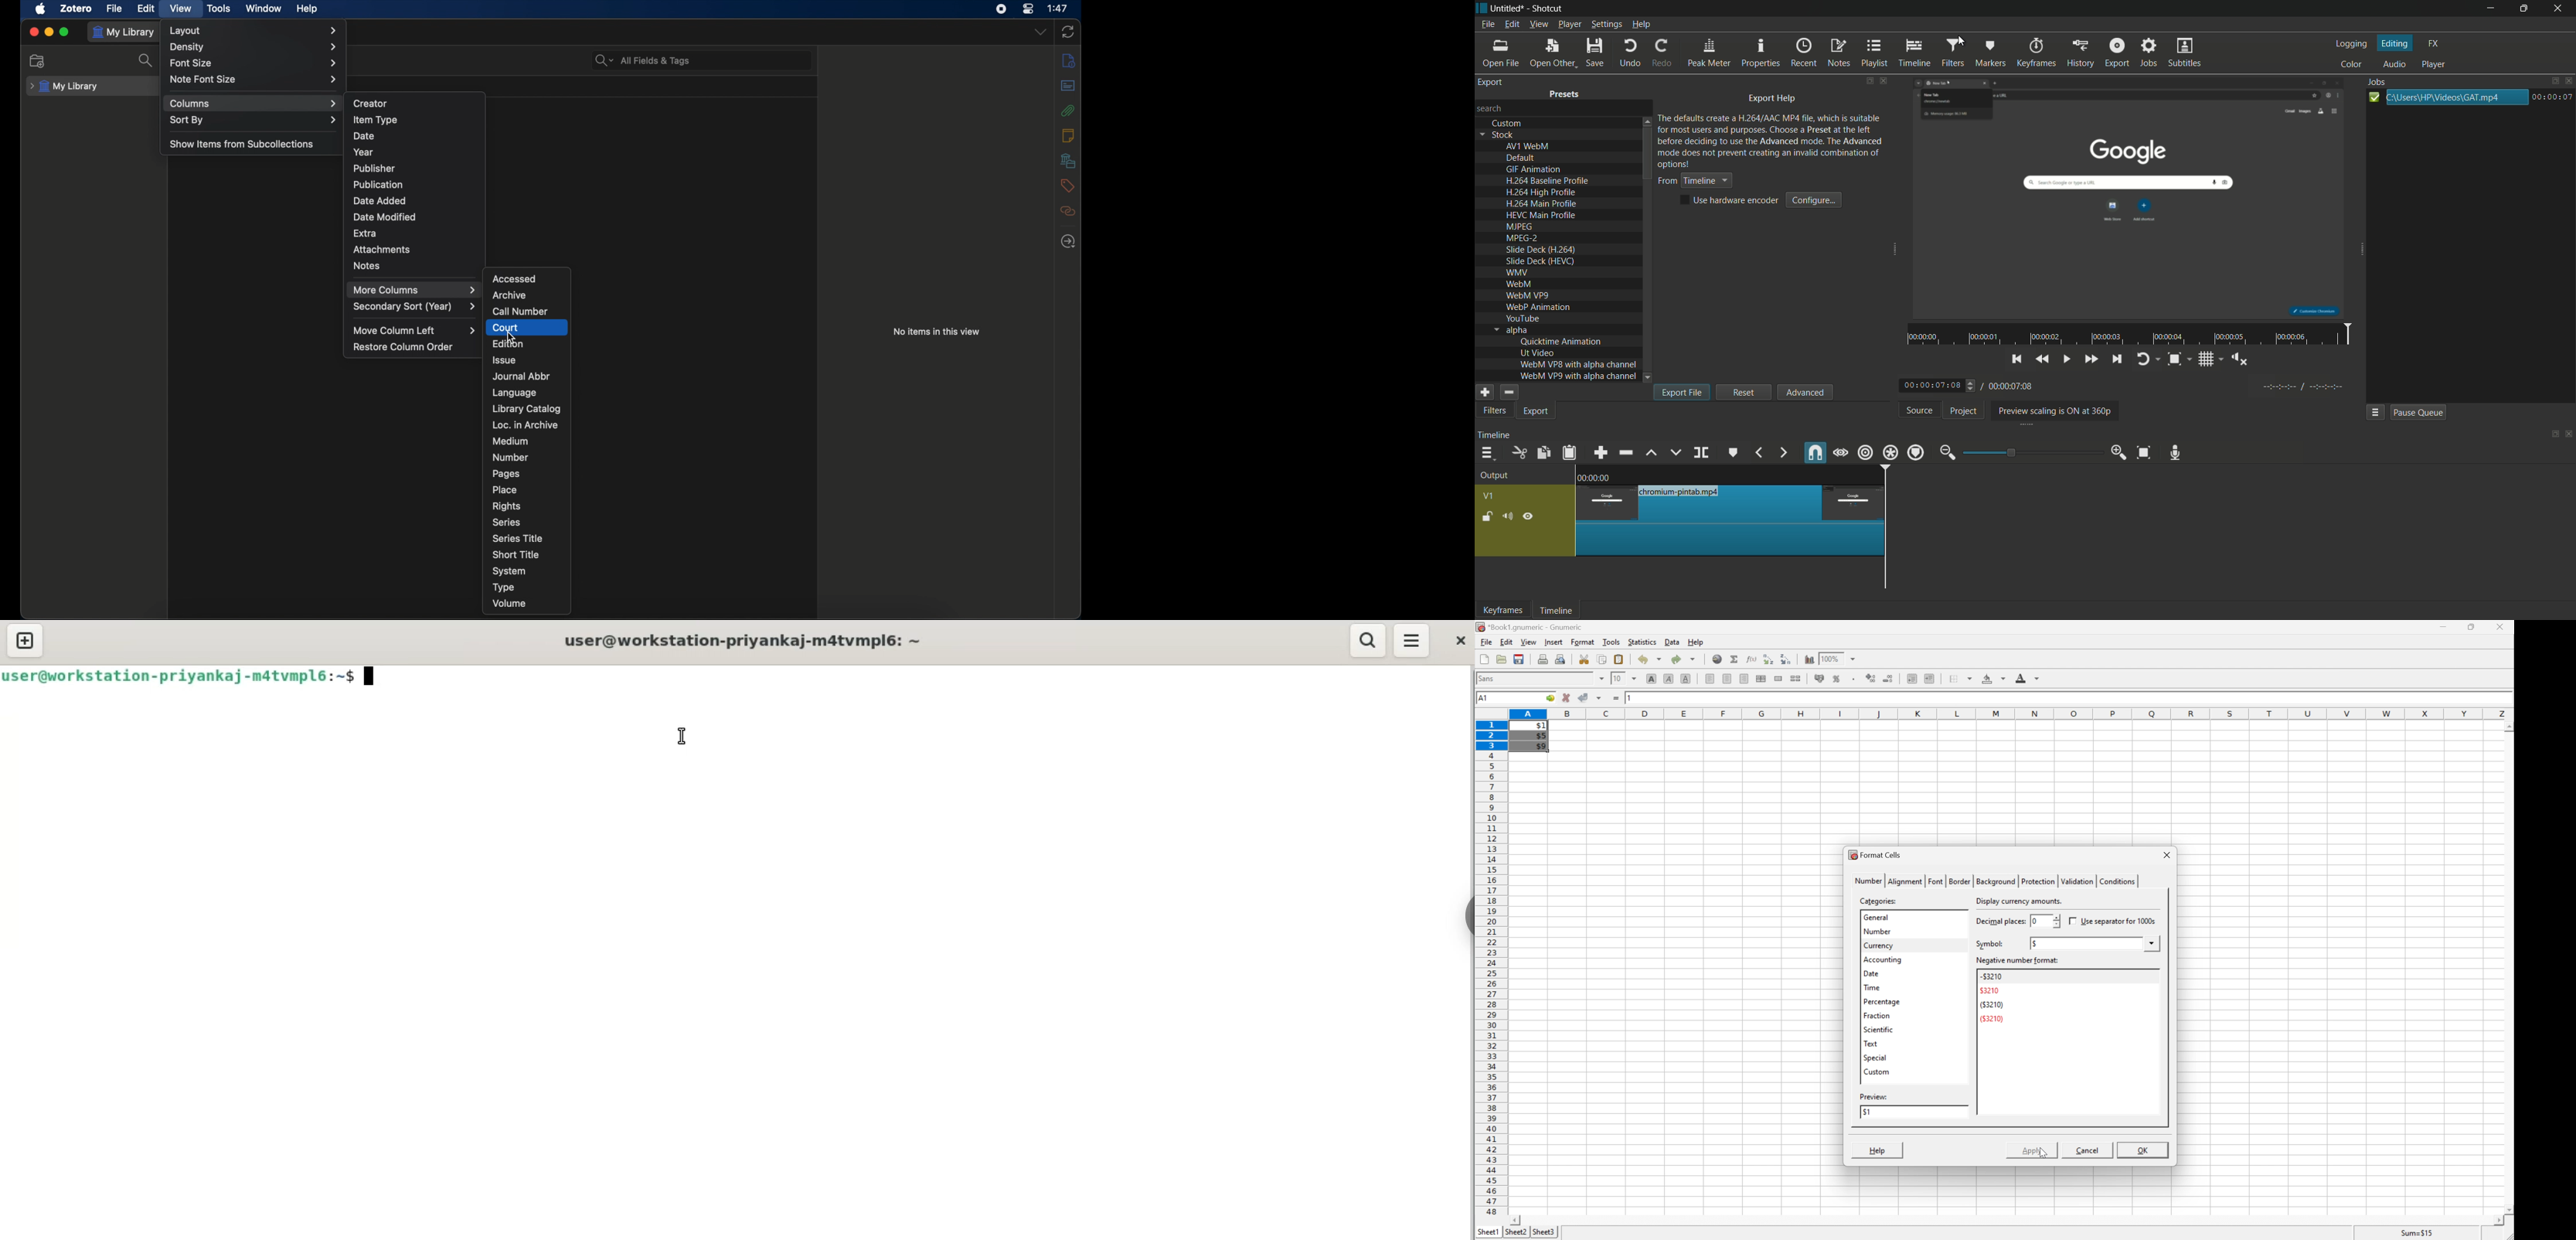 The height and width of the screenshot is (1260, 2576). What do you see at coordinates (1540, 748) in the screenshot?
I see `$9` at bounding box center [1540, 748].